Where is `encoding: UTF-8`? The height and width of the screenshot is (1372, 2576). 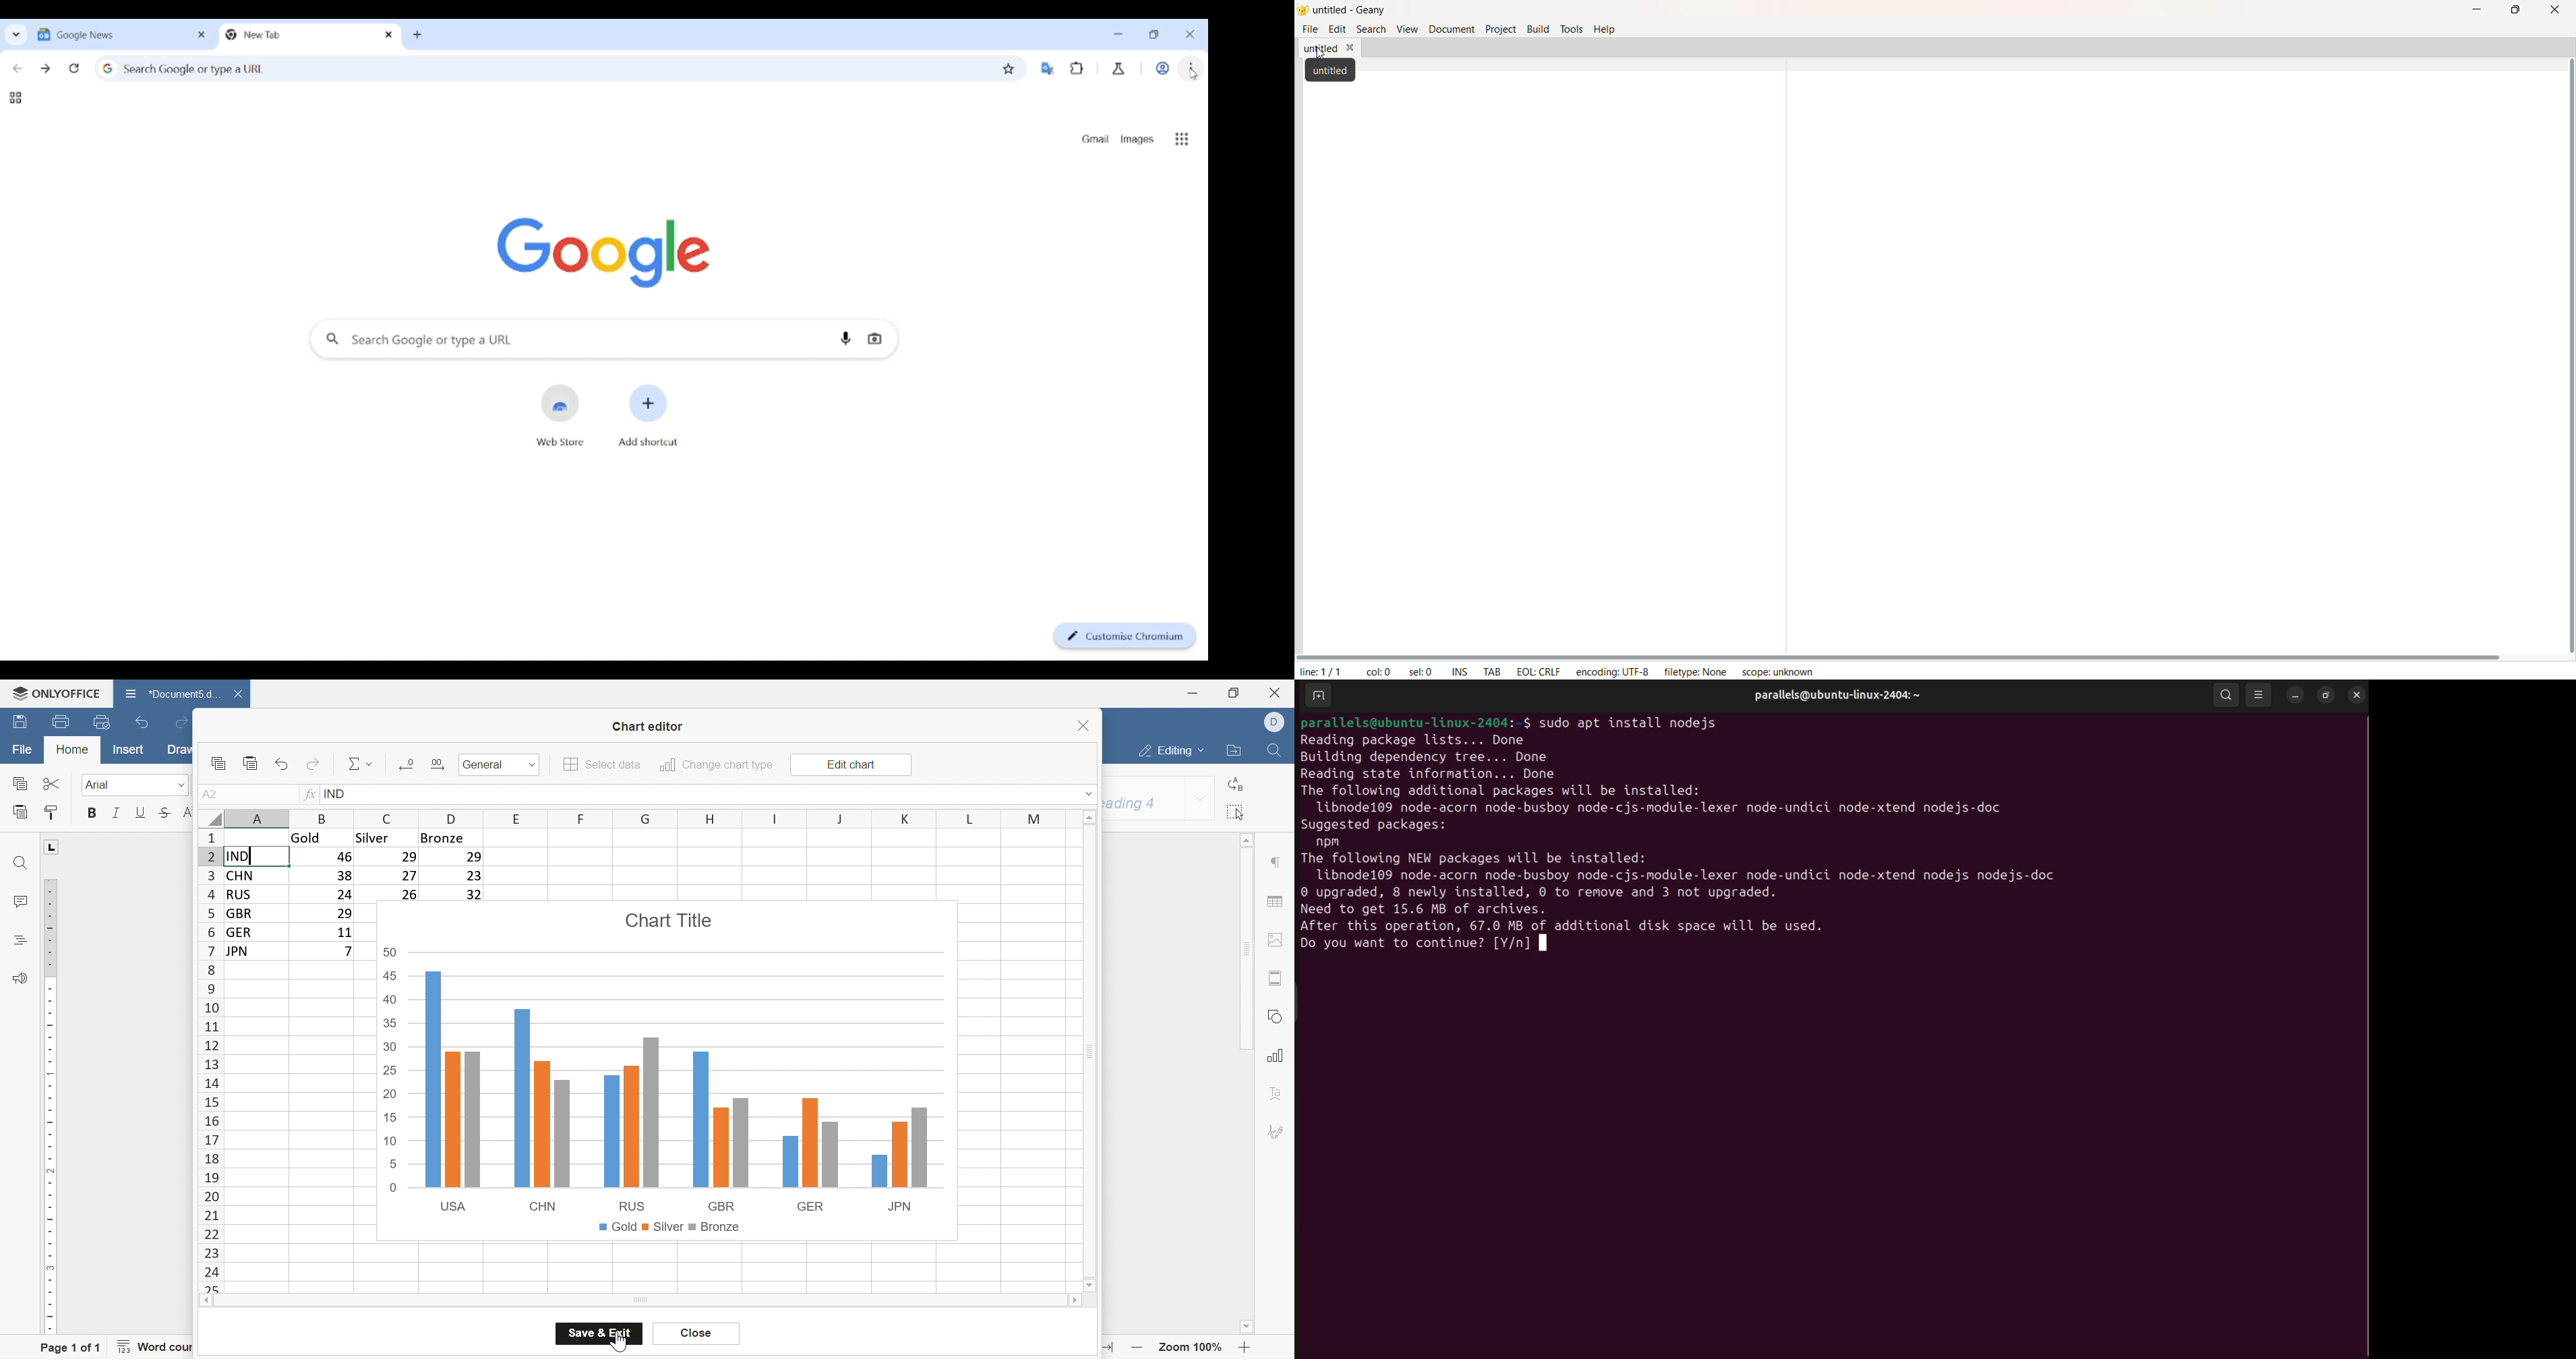 encoding: UTF-8 is located at coordinates (1611, 671).